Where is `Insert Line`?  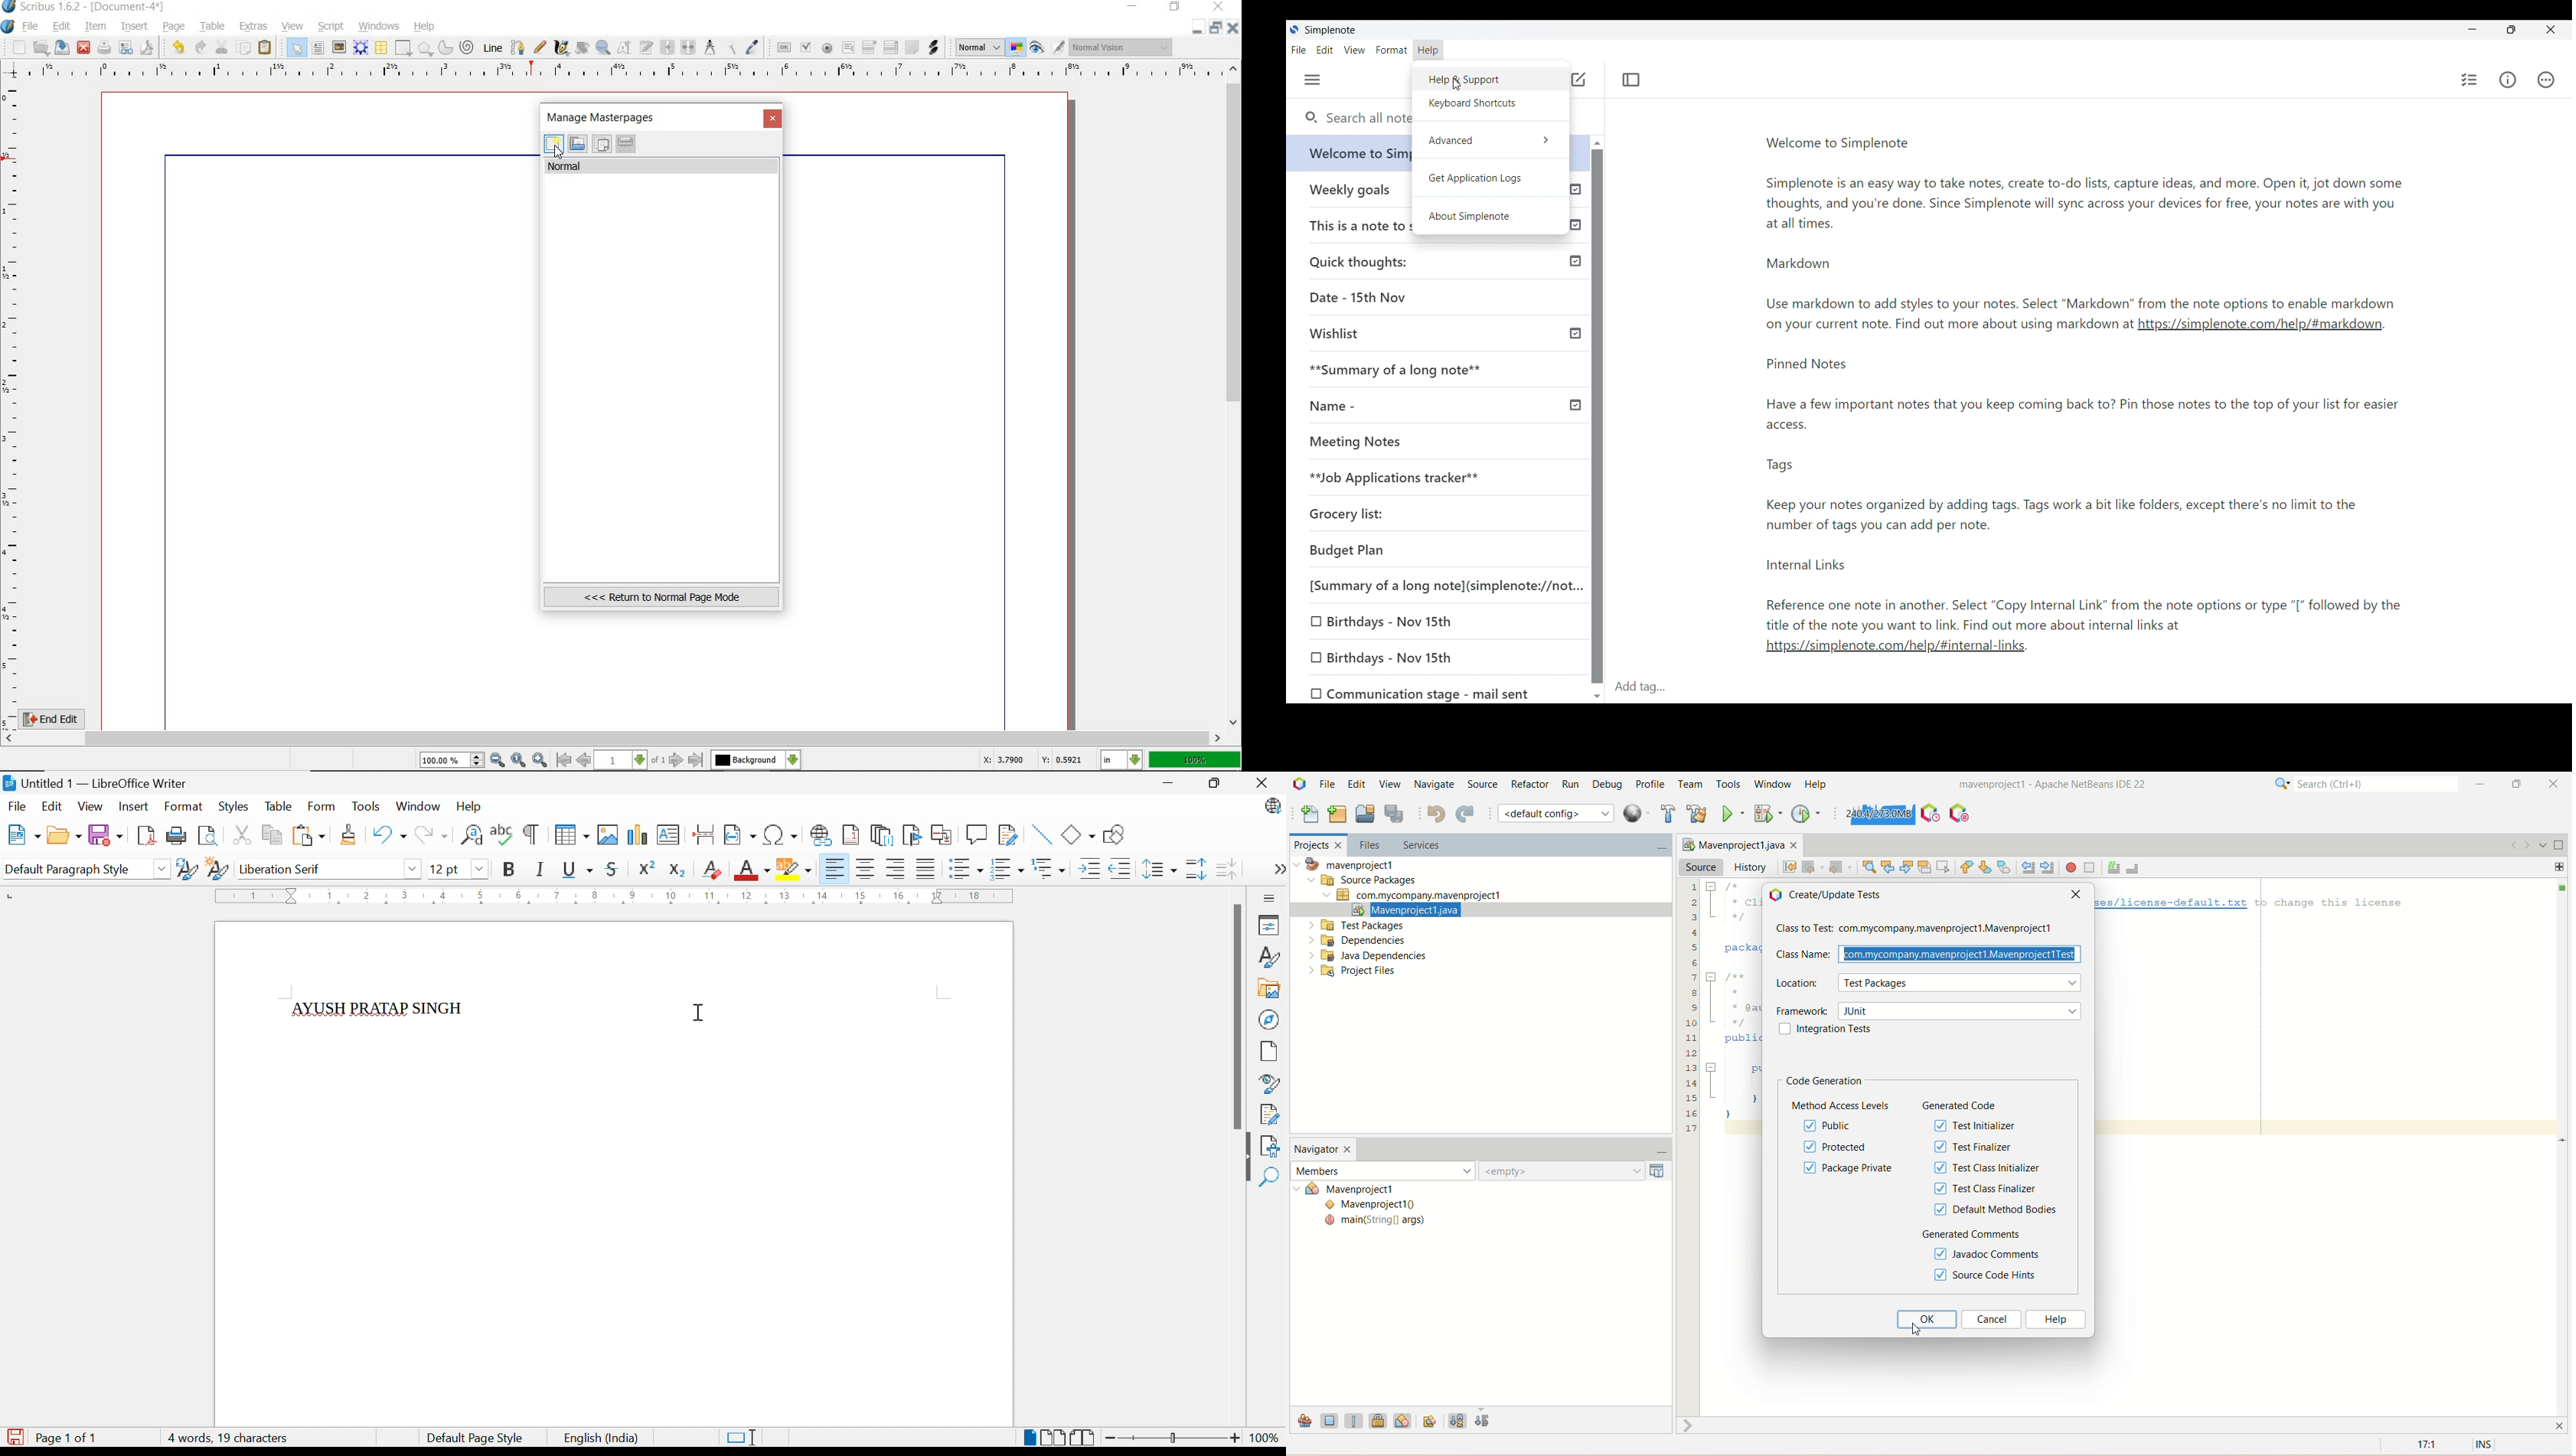 Insert Line is located at coordinates (1042, 834).